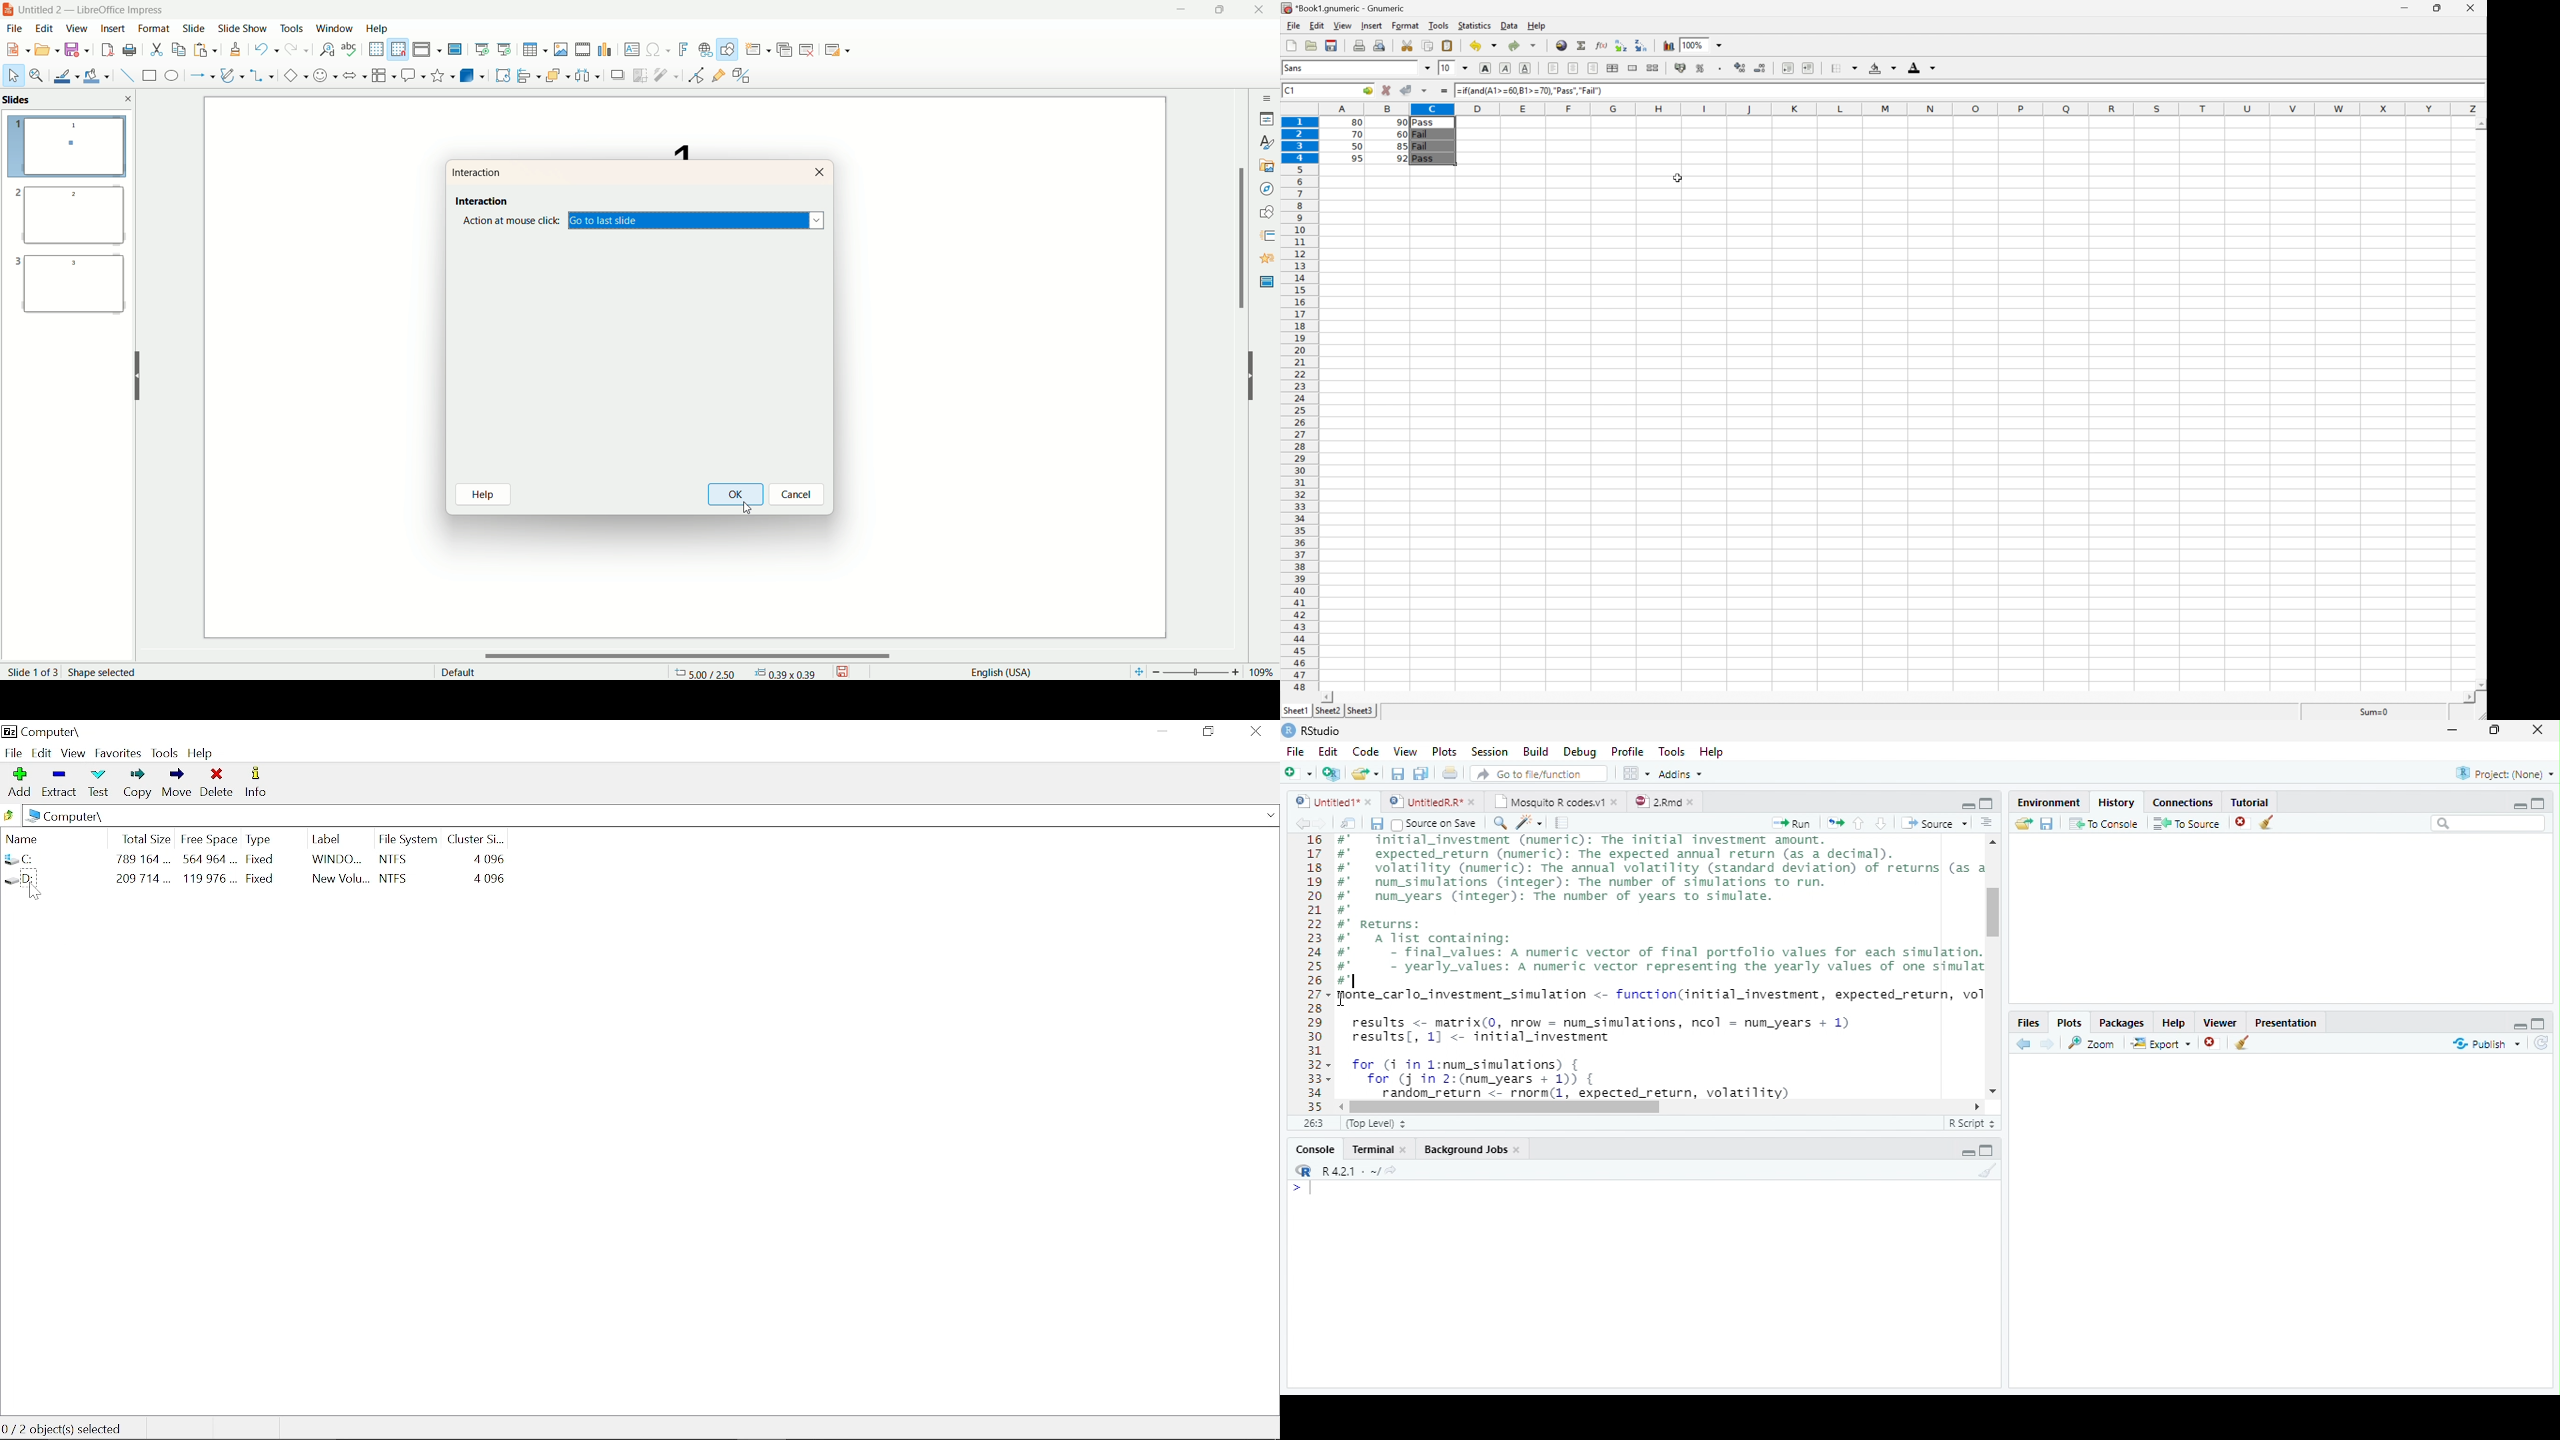 The image size is (2576, 1456). I want to click on Decrease the number of decimals displayed, so click(1763, 67).